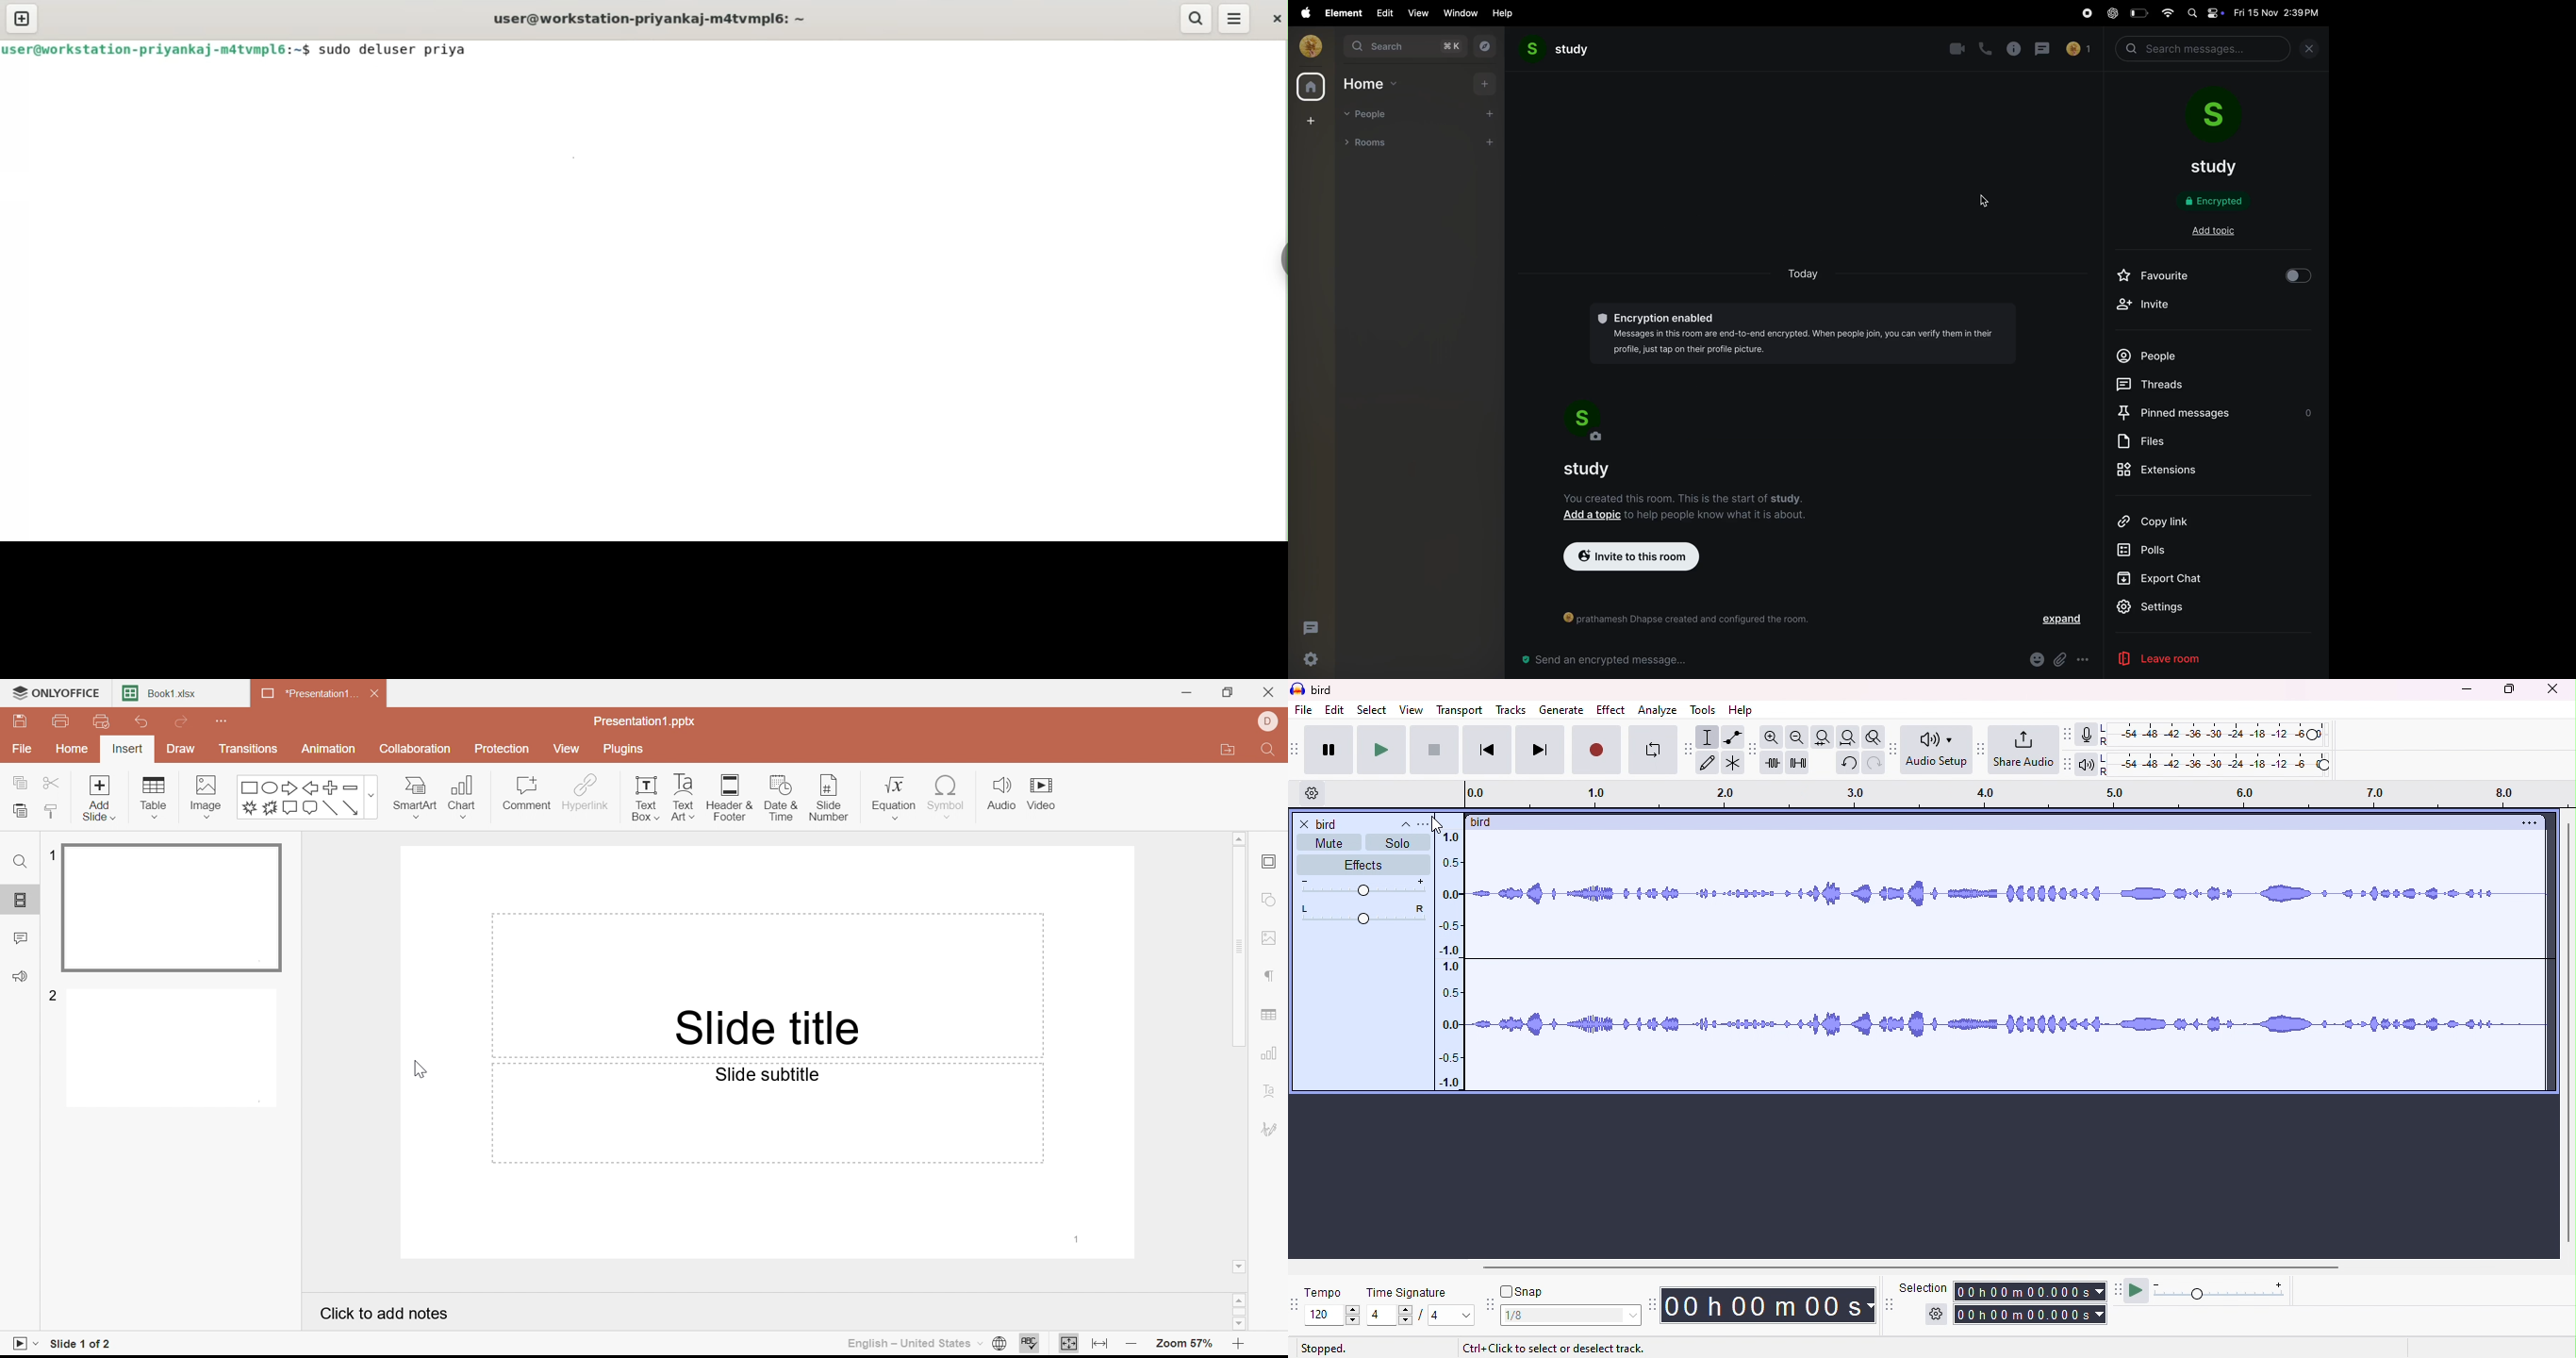  Describe the element at coordinates (1589, 515) in the screenshot. I see `Add a topic` at that location.